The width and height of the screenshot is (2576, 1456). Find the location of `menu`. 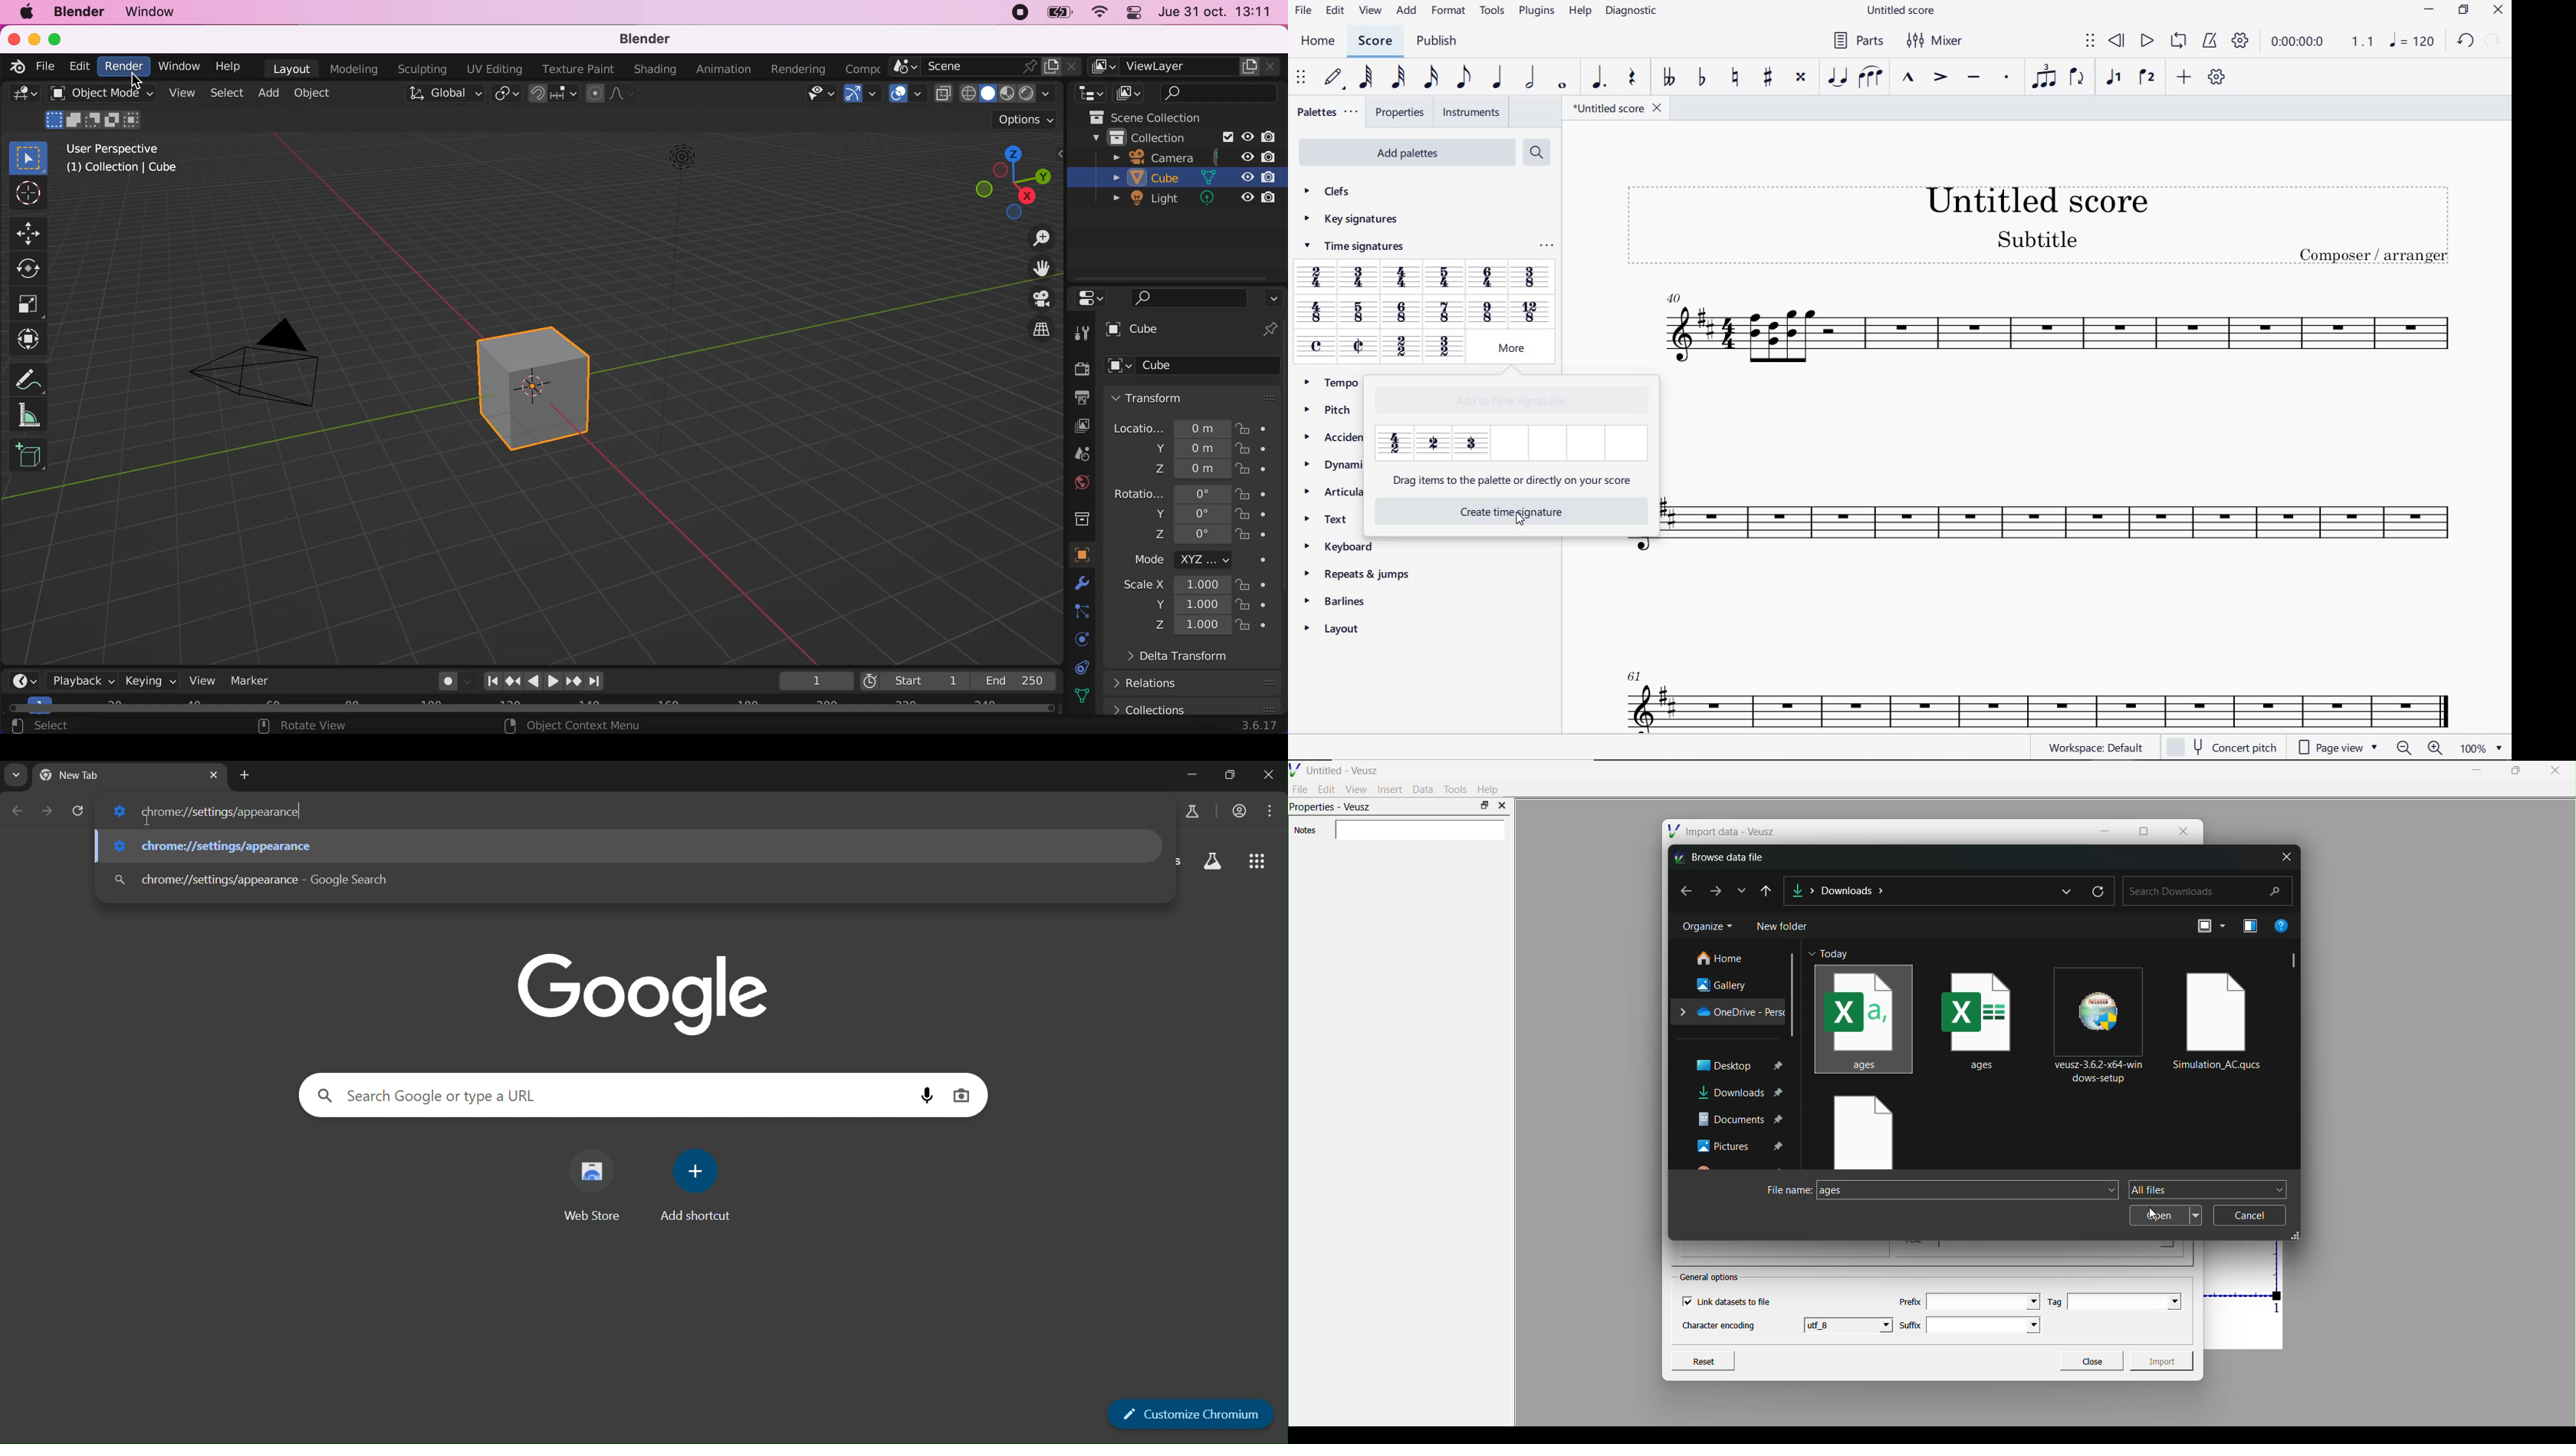

menu is located at coordinates (1272, 810).